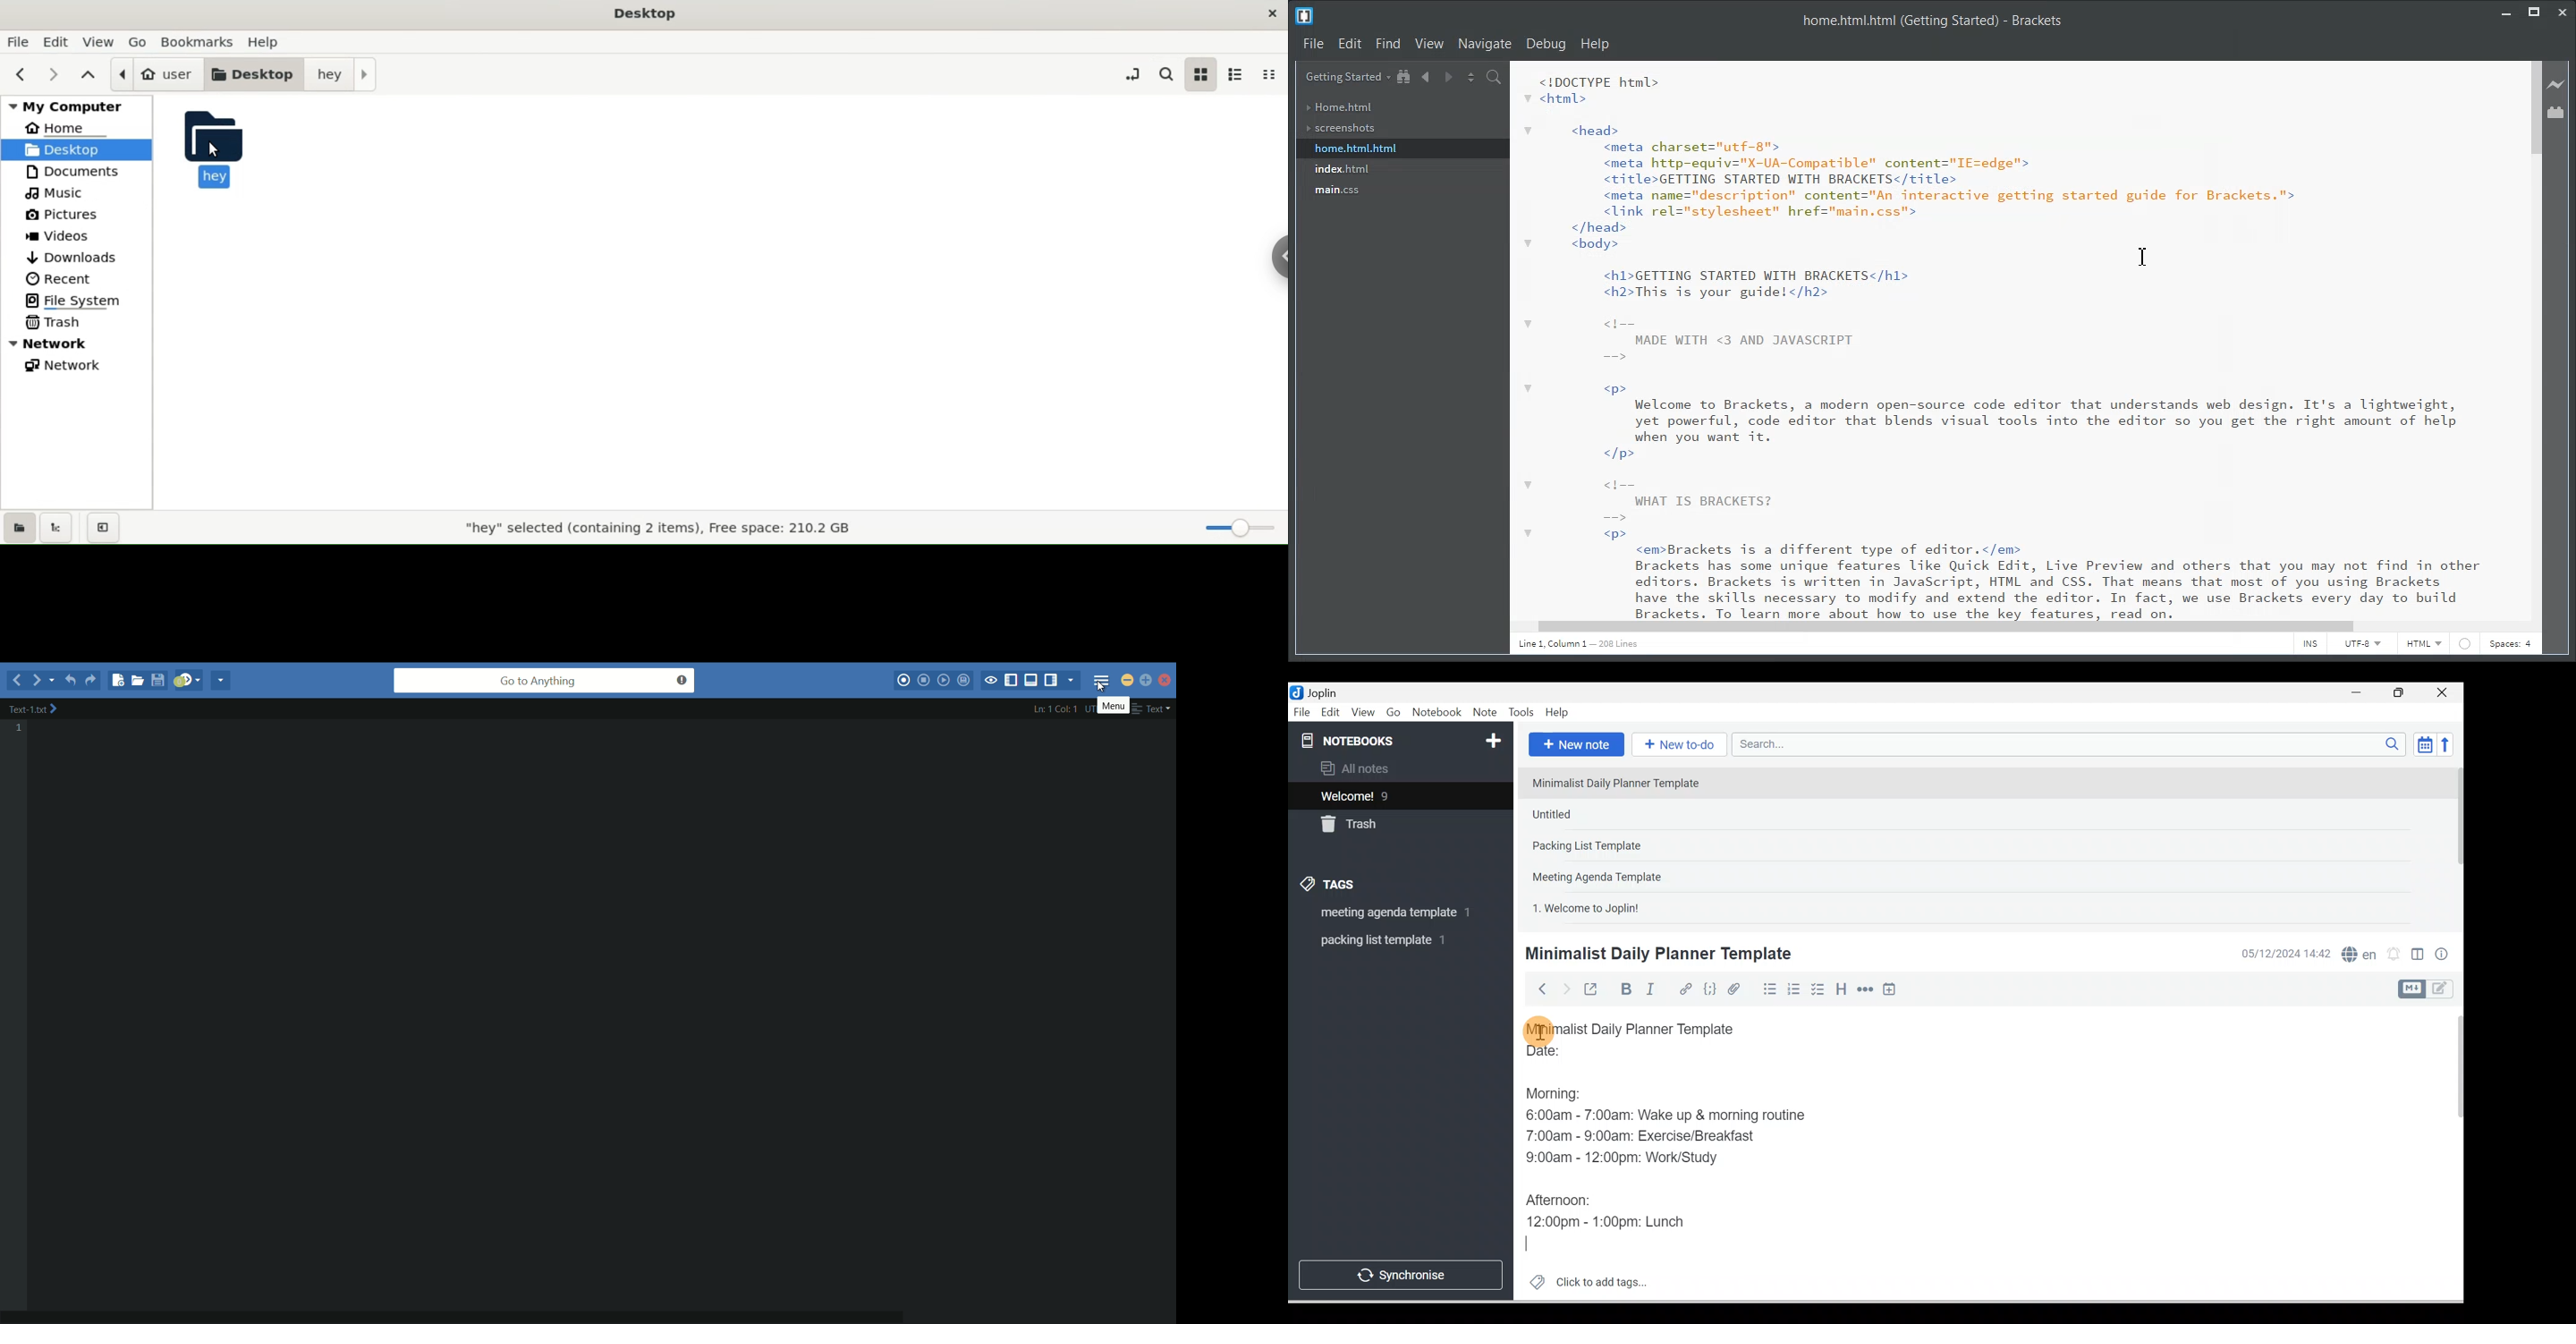 This screenshot has width=2576, height=1344. What do you see at coordinates (1378, 821) in the screenshot?
I see `Trash` at bounding box center [1378, 821].